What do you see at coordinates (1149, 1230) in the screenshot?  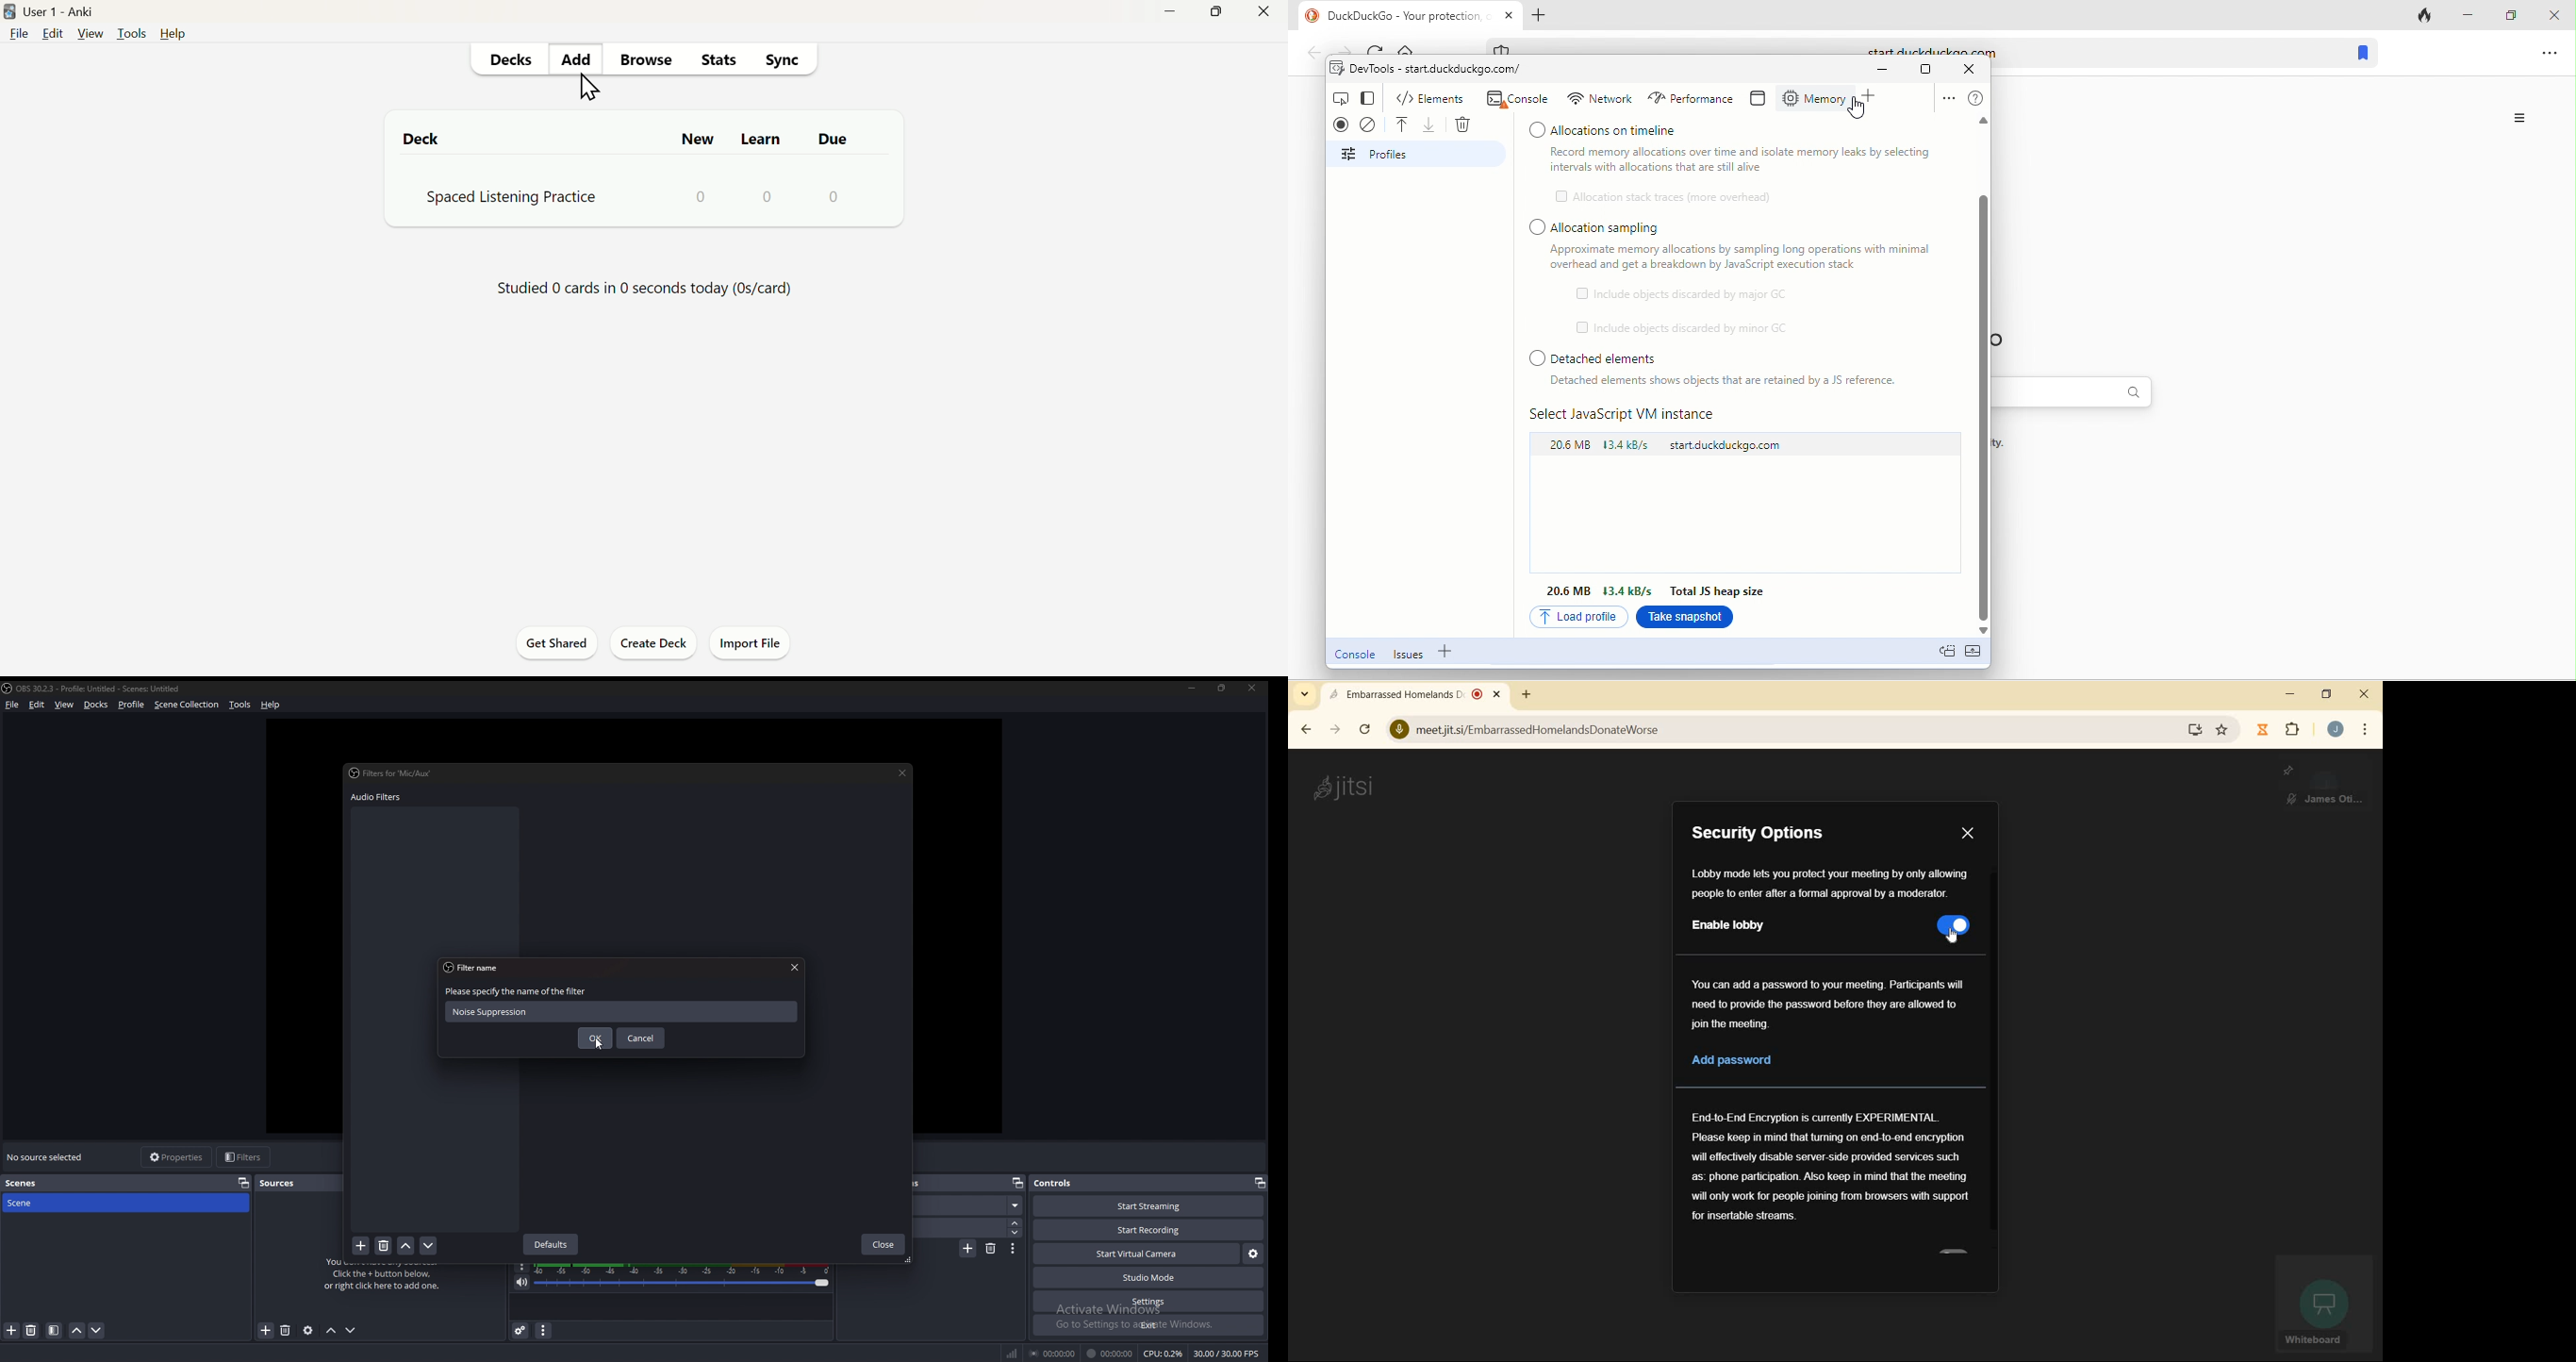 I see `start recording` at bounding box center [1149, 1230].